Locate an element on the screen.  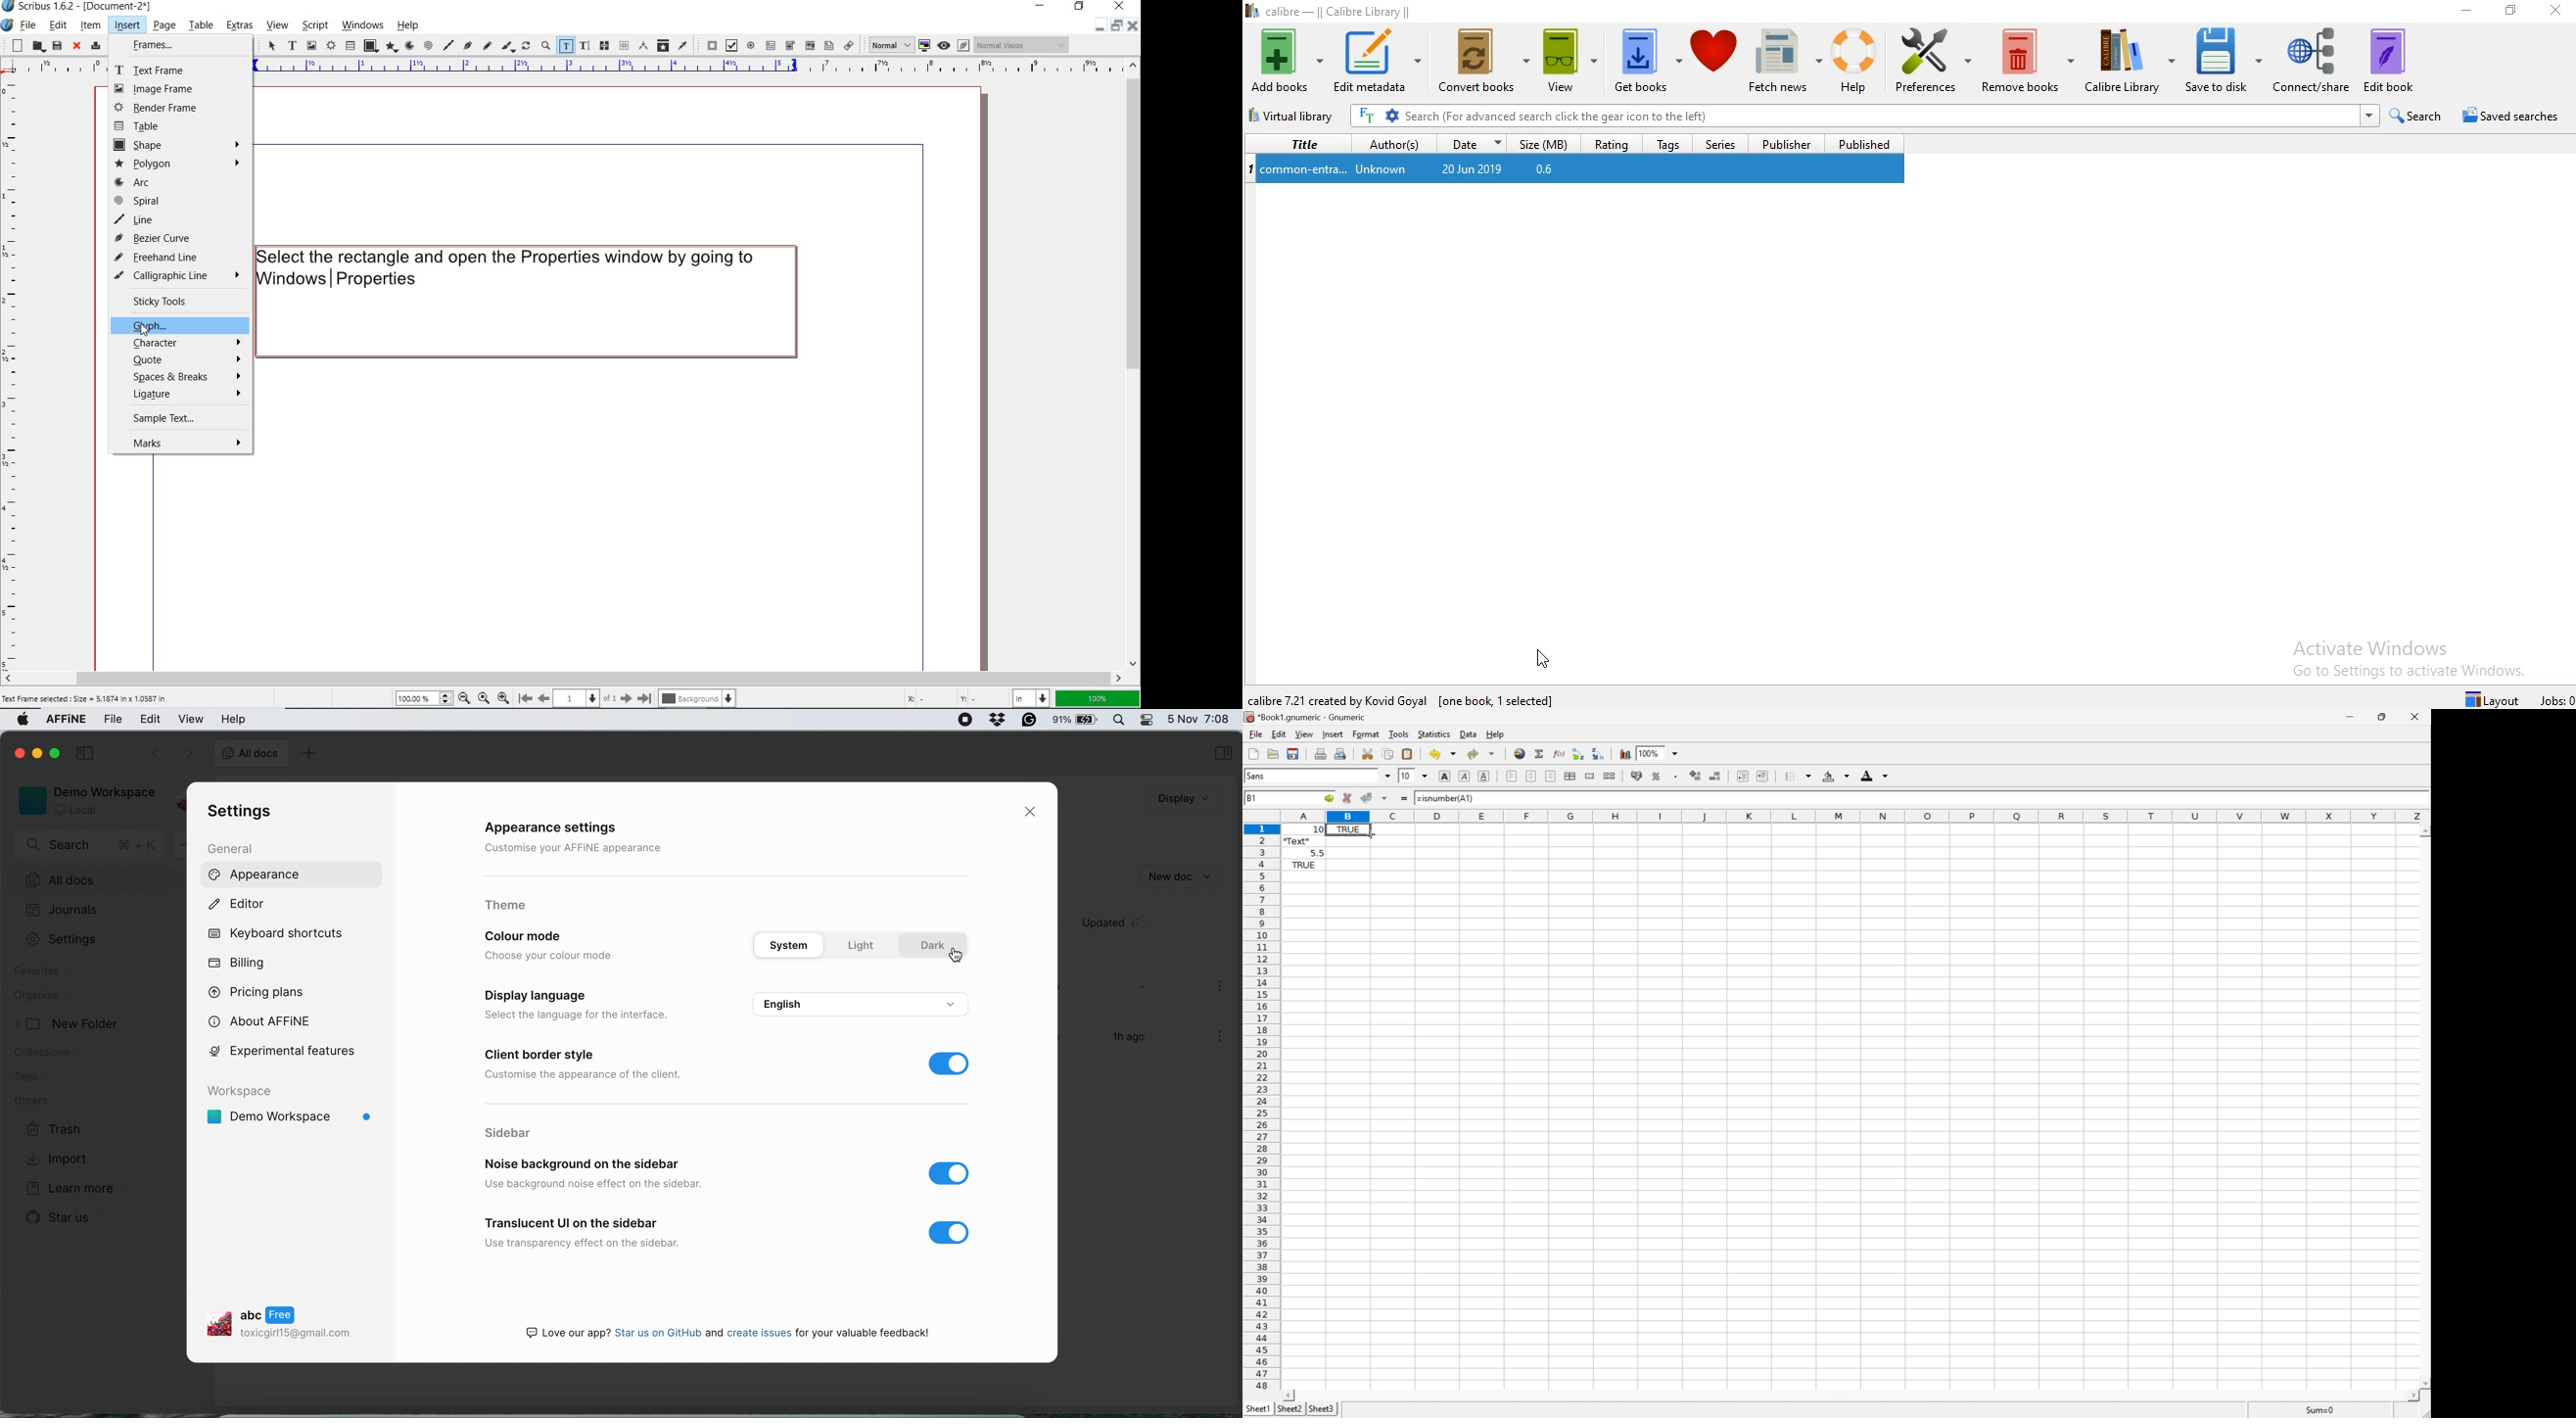
close is located at coordinates (77, 47).